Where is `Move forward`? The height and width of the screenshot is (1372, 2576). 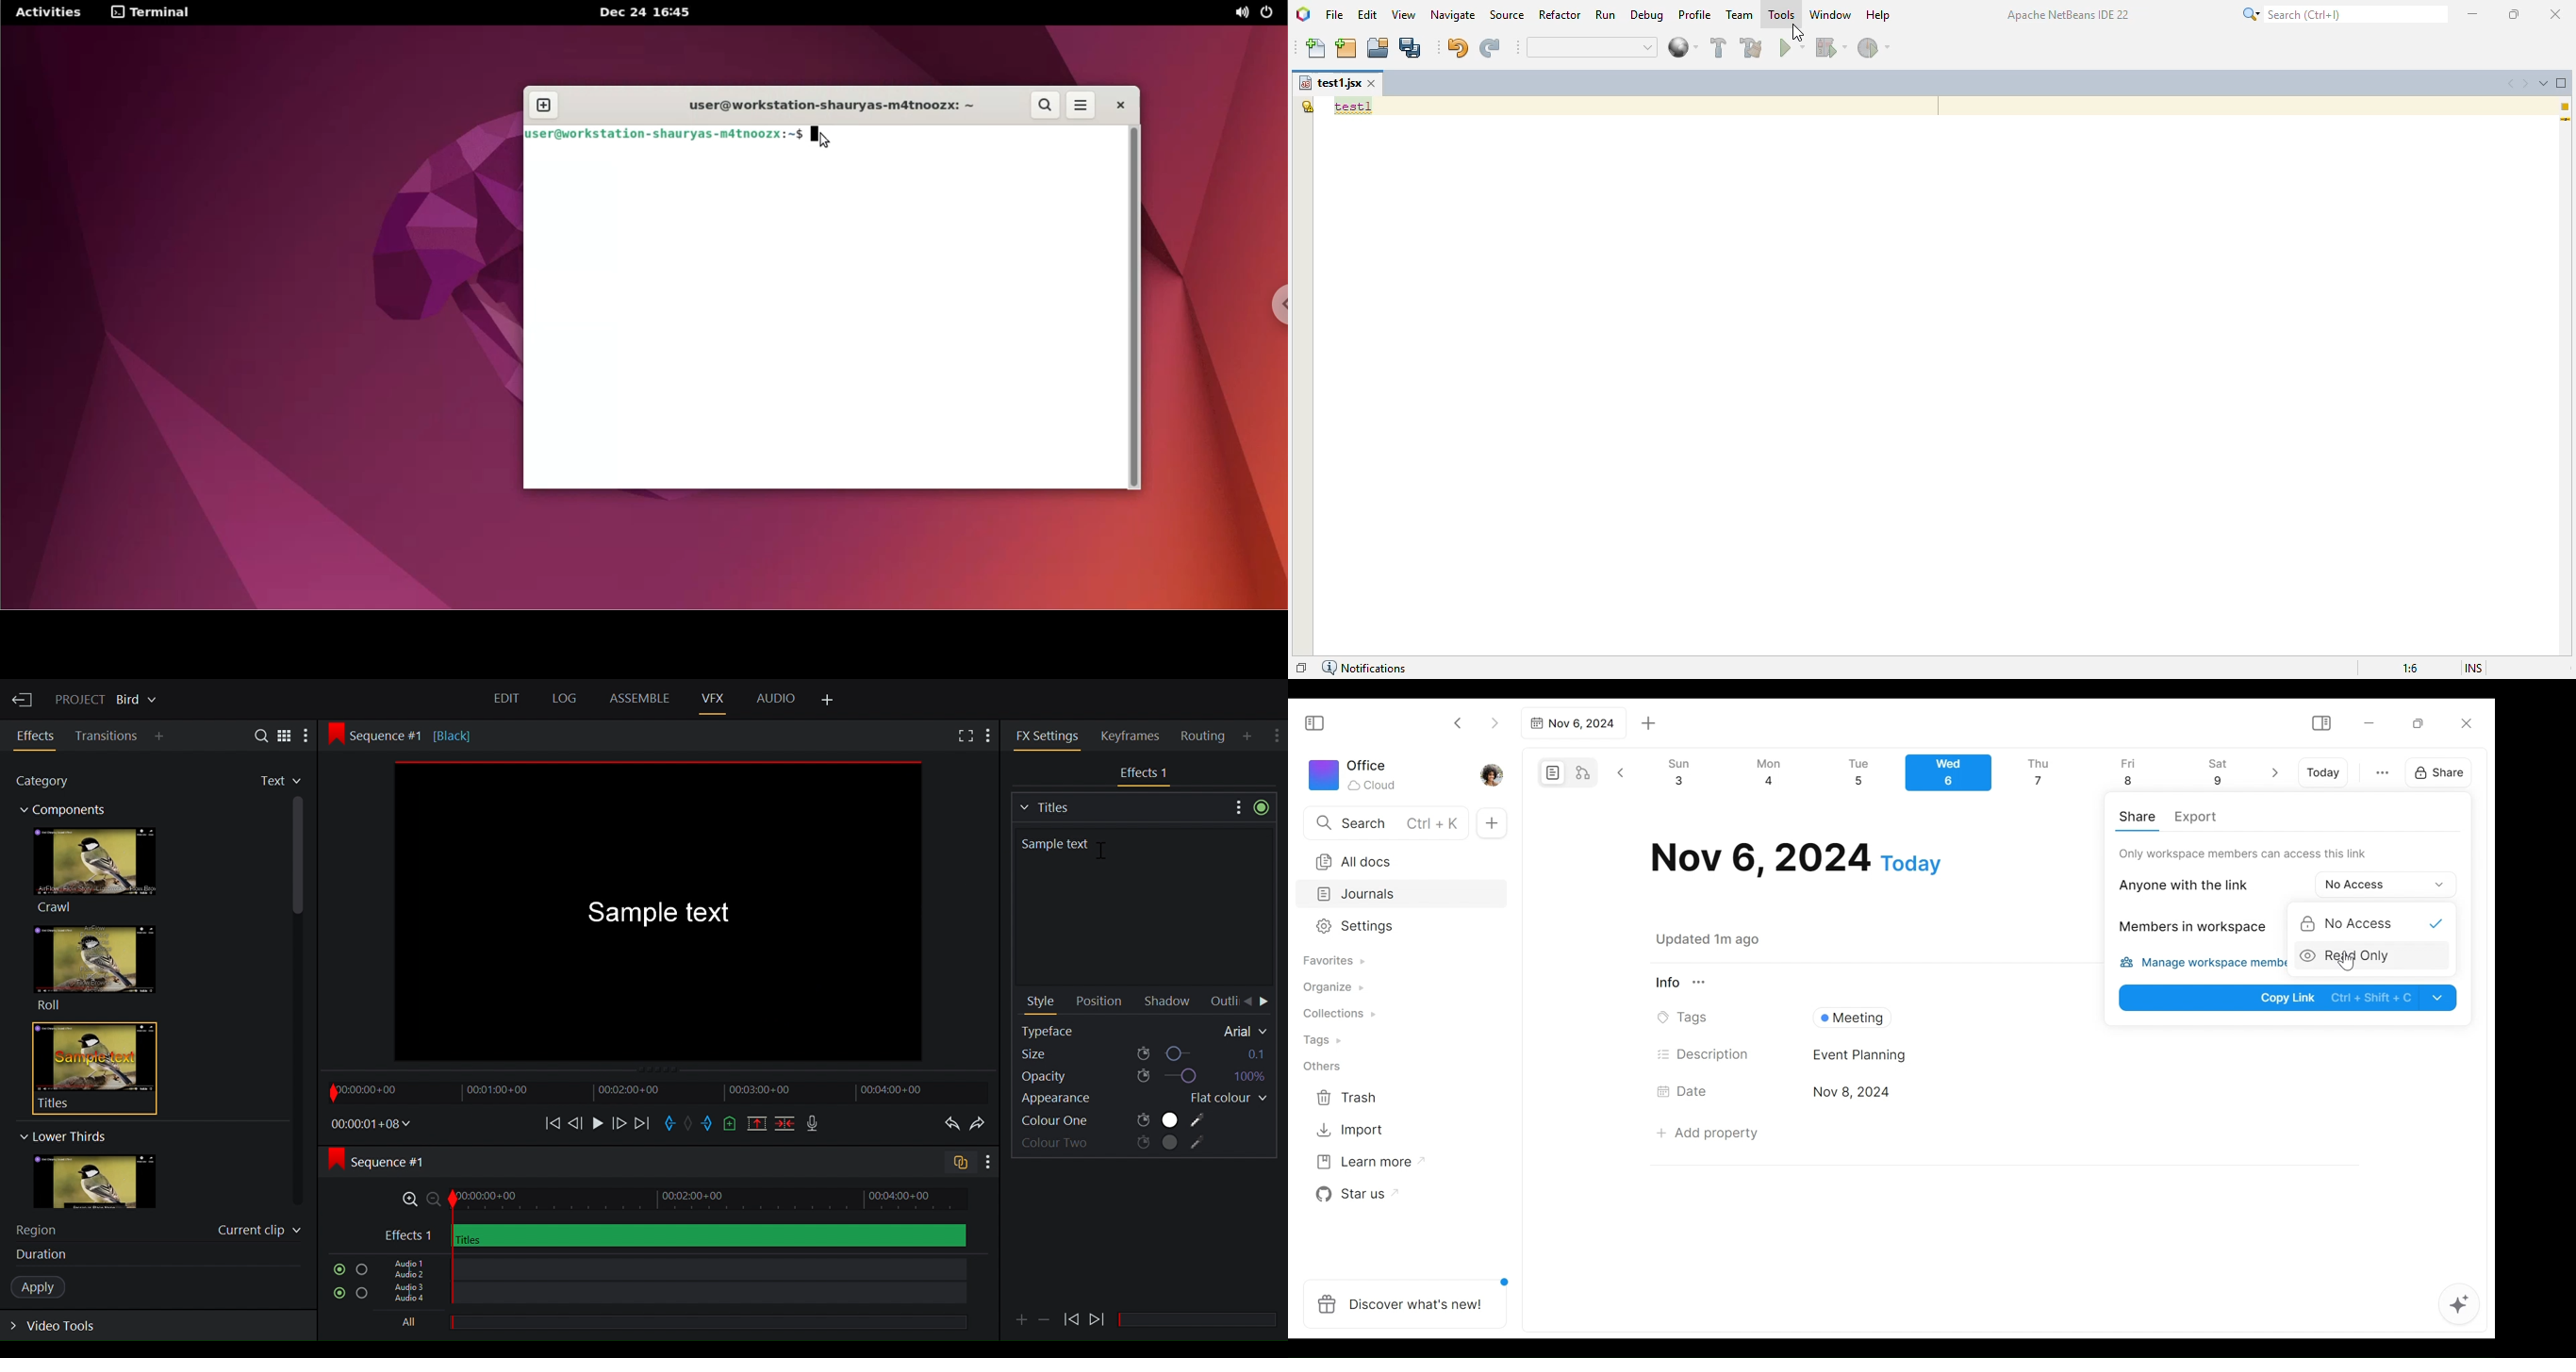 Move forward is located at coordinates (641, 1125).